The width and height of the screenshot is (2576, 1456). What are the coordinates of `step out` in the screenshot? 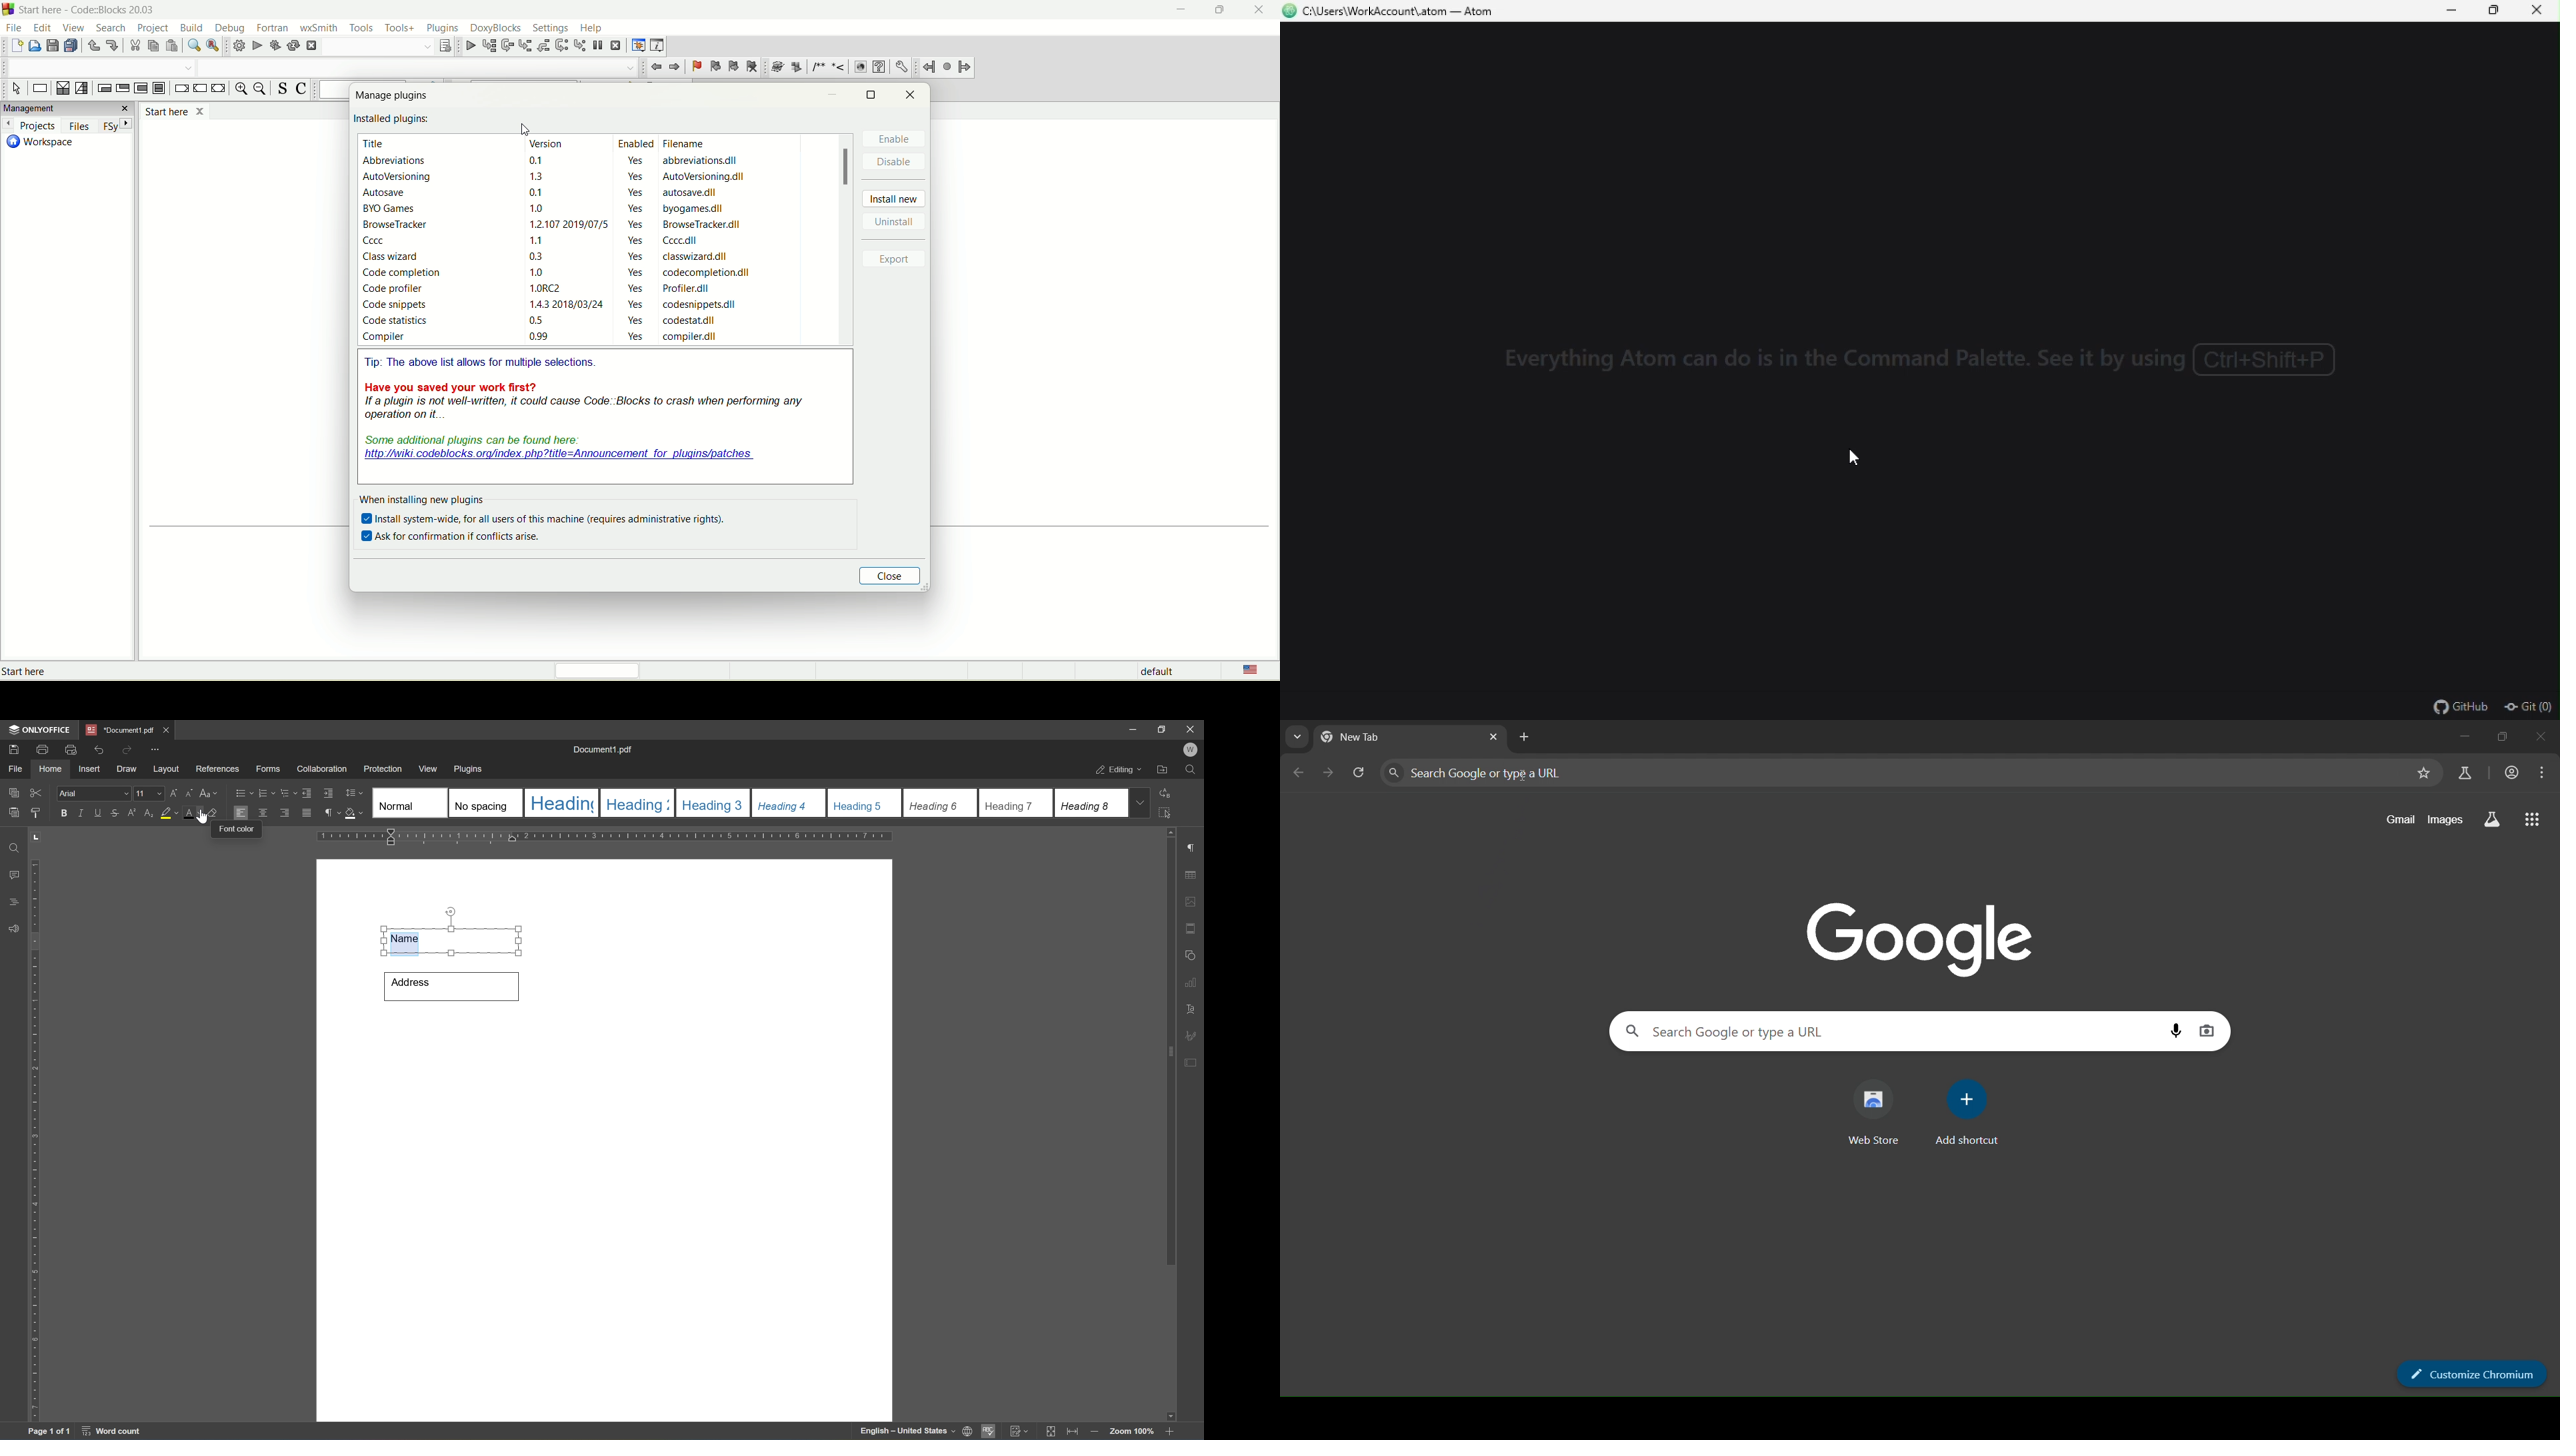 It's located at (545, 46).